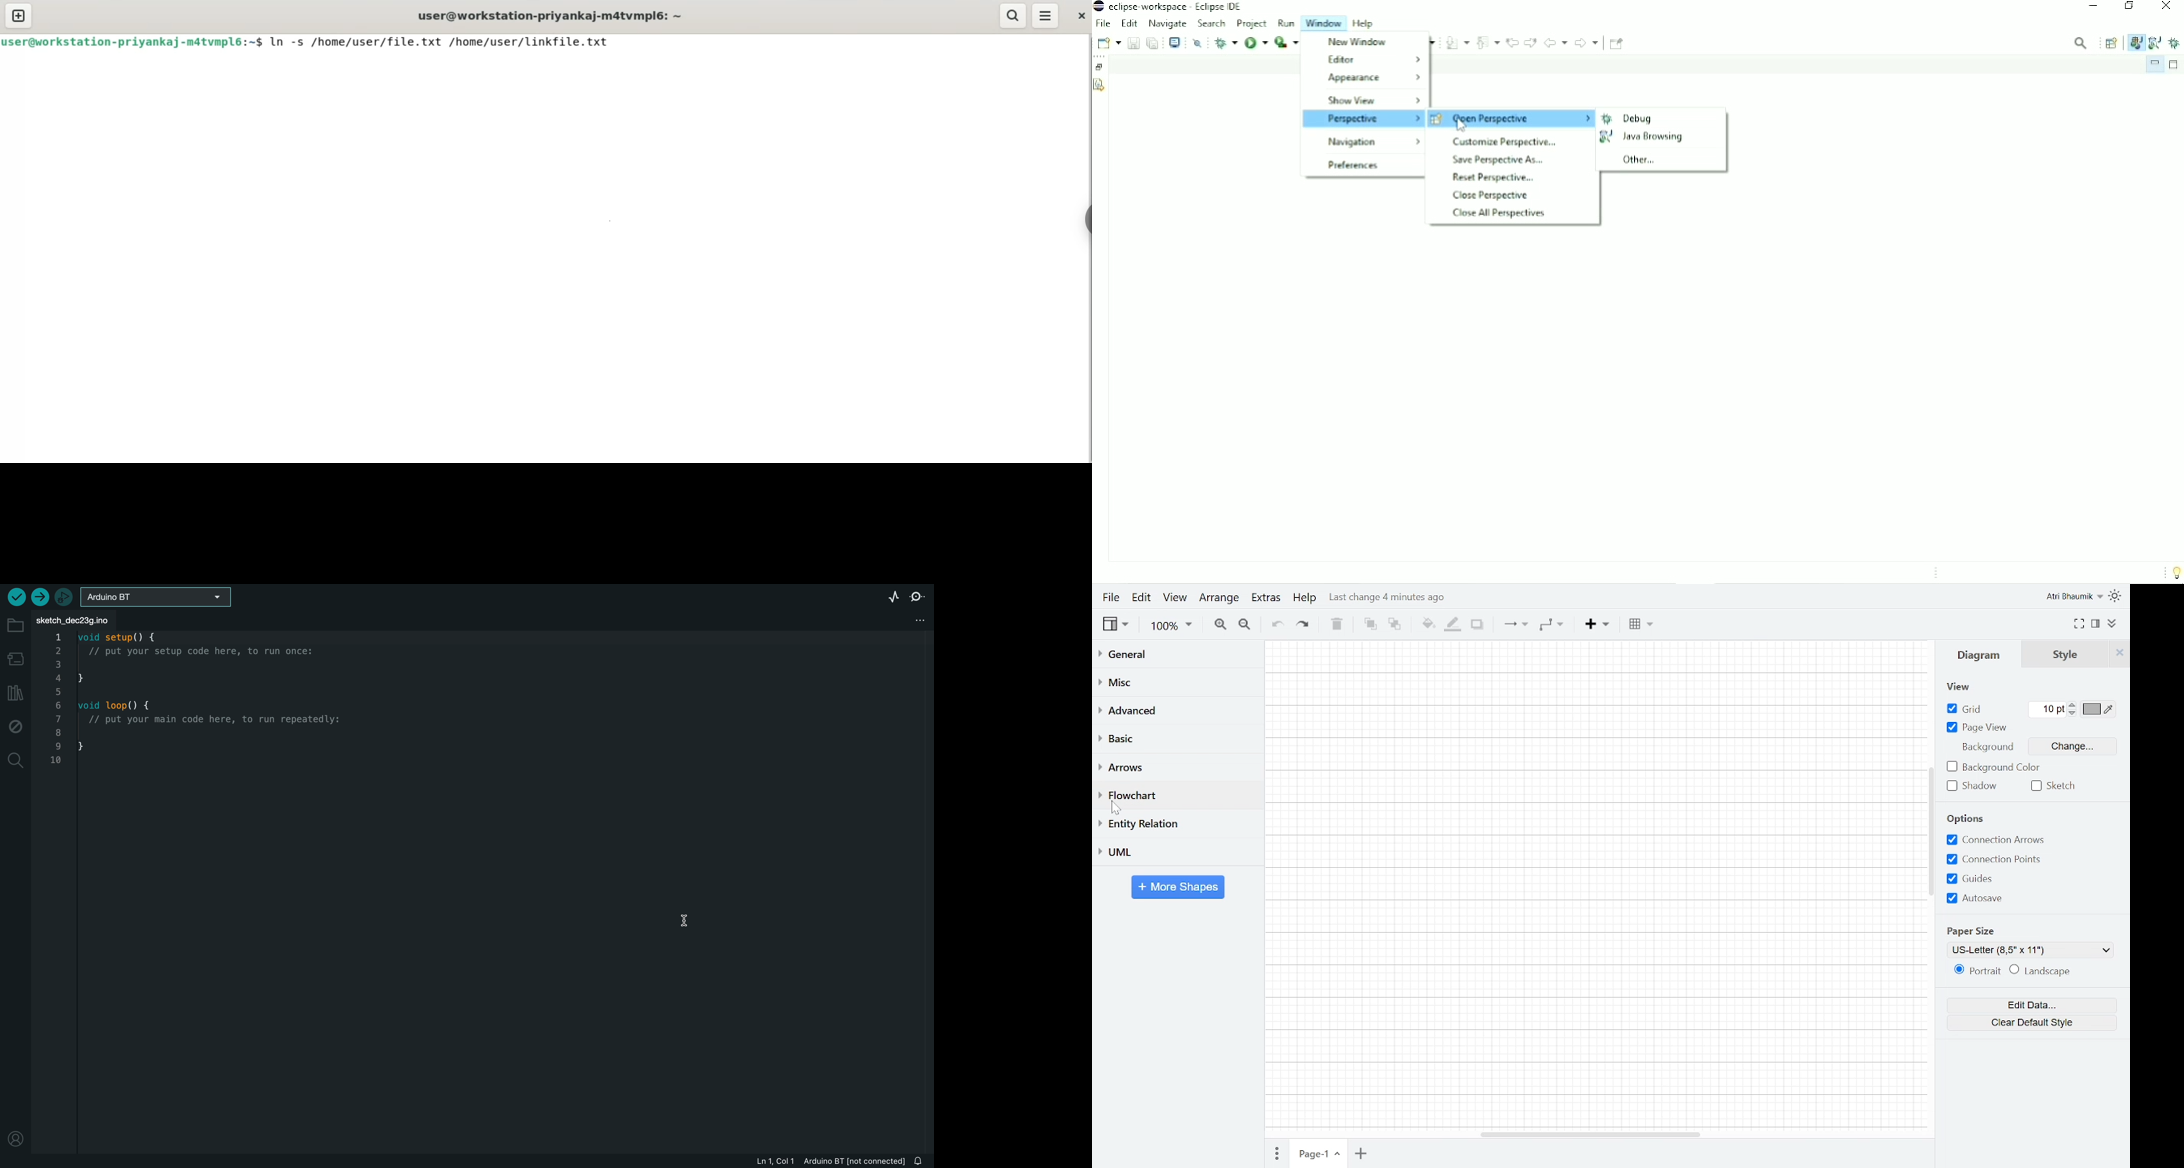 This screenshot has height=1176, width=2184. What do you see at coordinates (1175, 739) in the screenshot?
I see `Basic` at bounding box center [1175, 739].